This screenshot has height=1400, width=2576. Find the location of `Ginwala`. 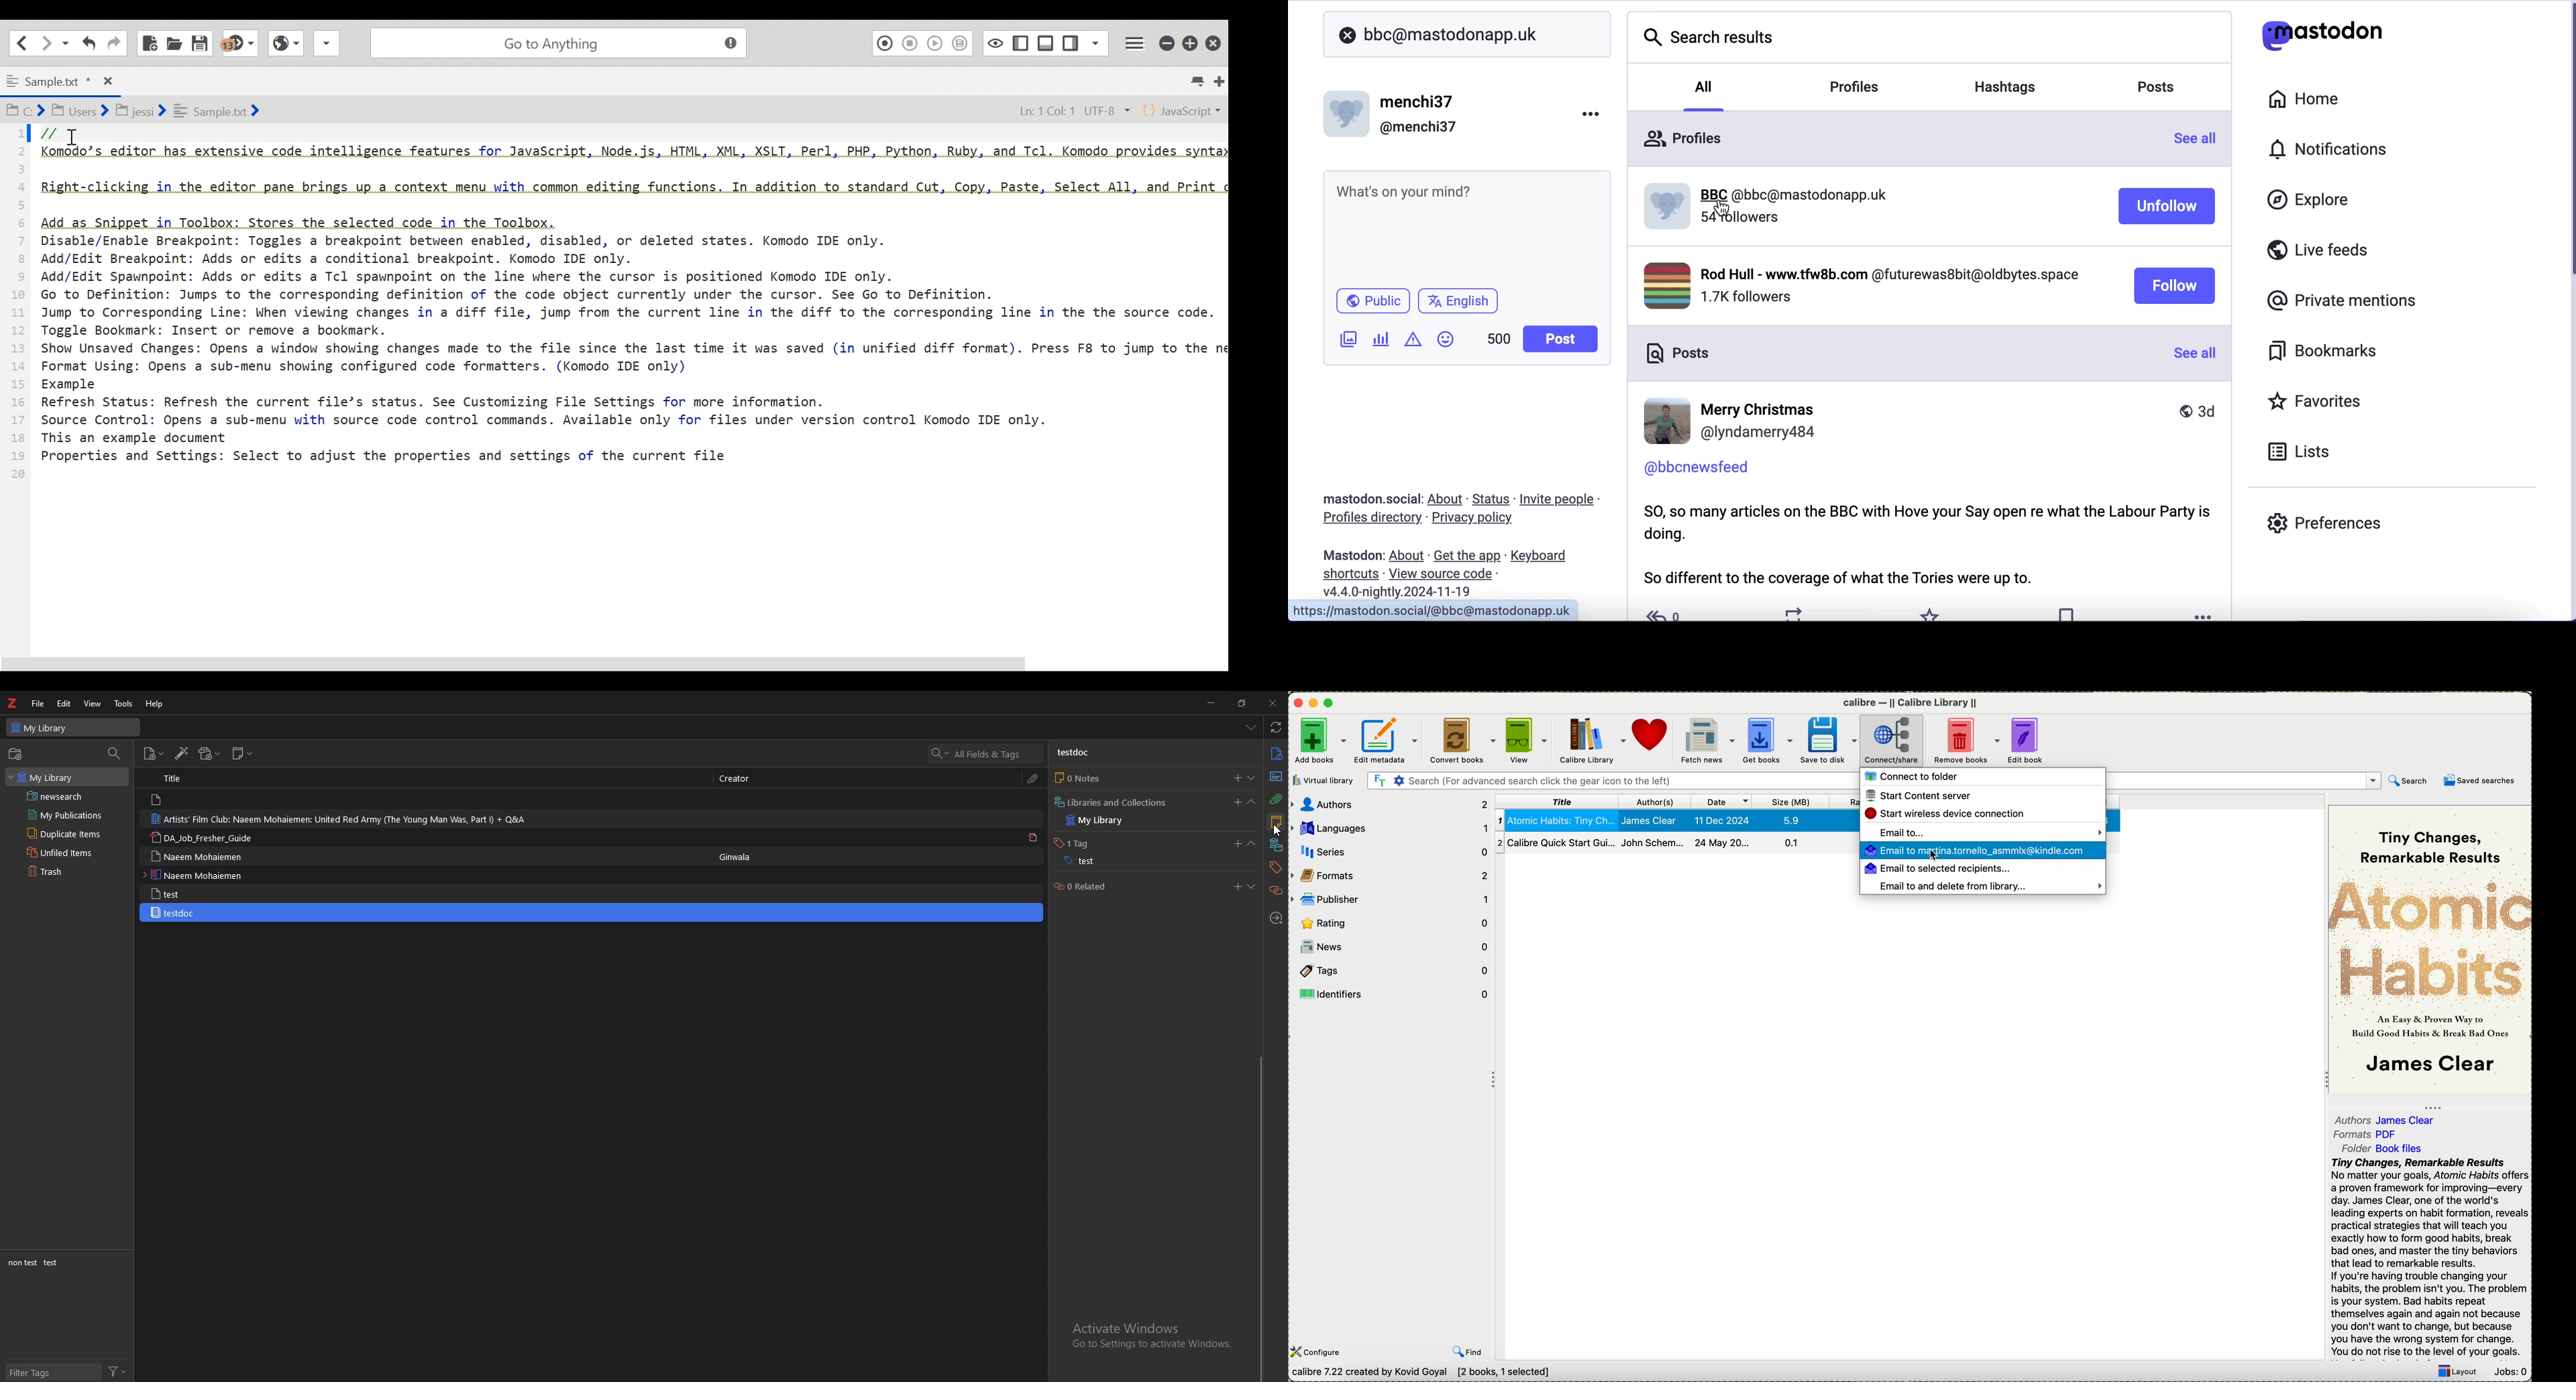

Ginwala is located at coordinates (742, 857).